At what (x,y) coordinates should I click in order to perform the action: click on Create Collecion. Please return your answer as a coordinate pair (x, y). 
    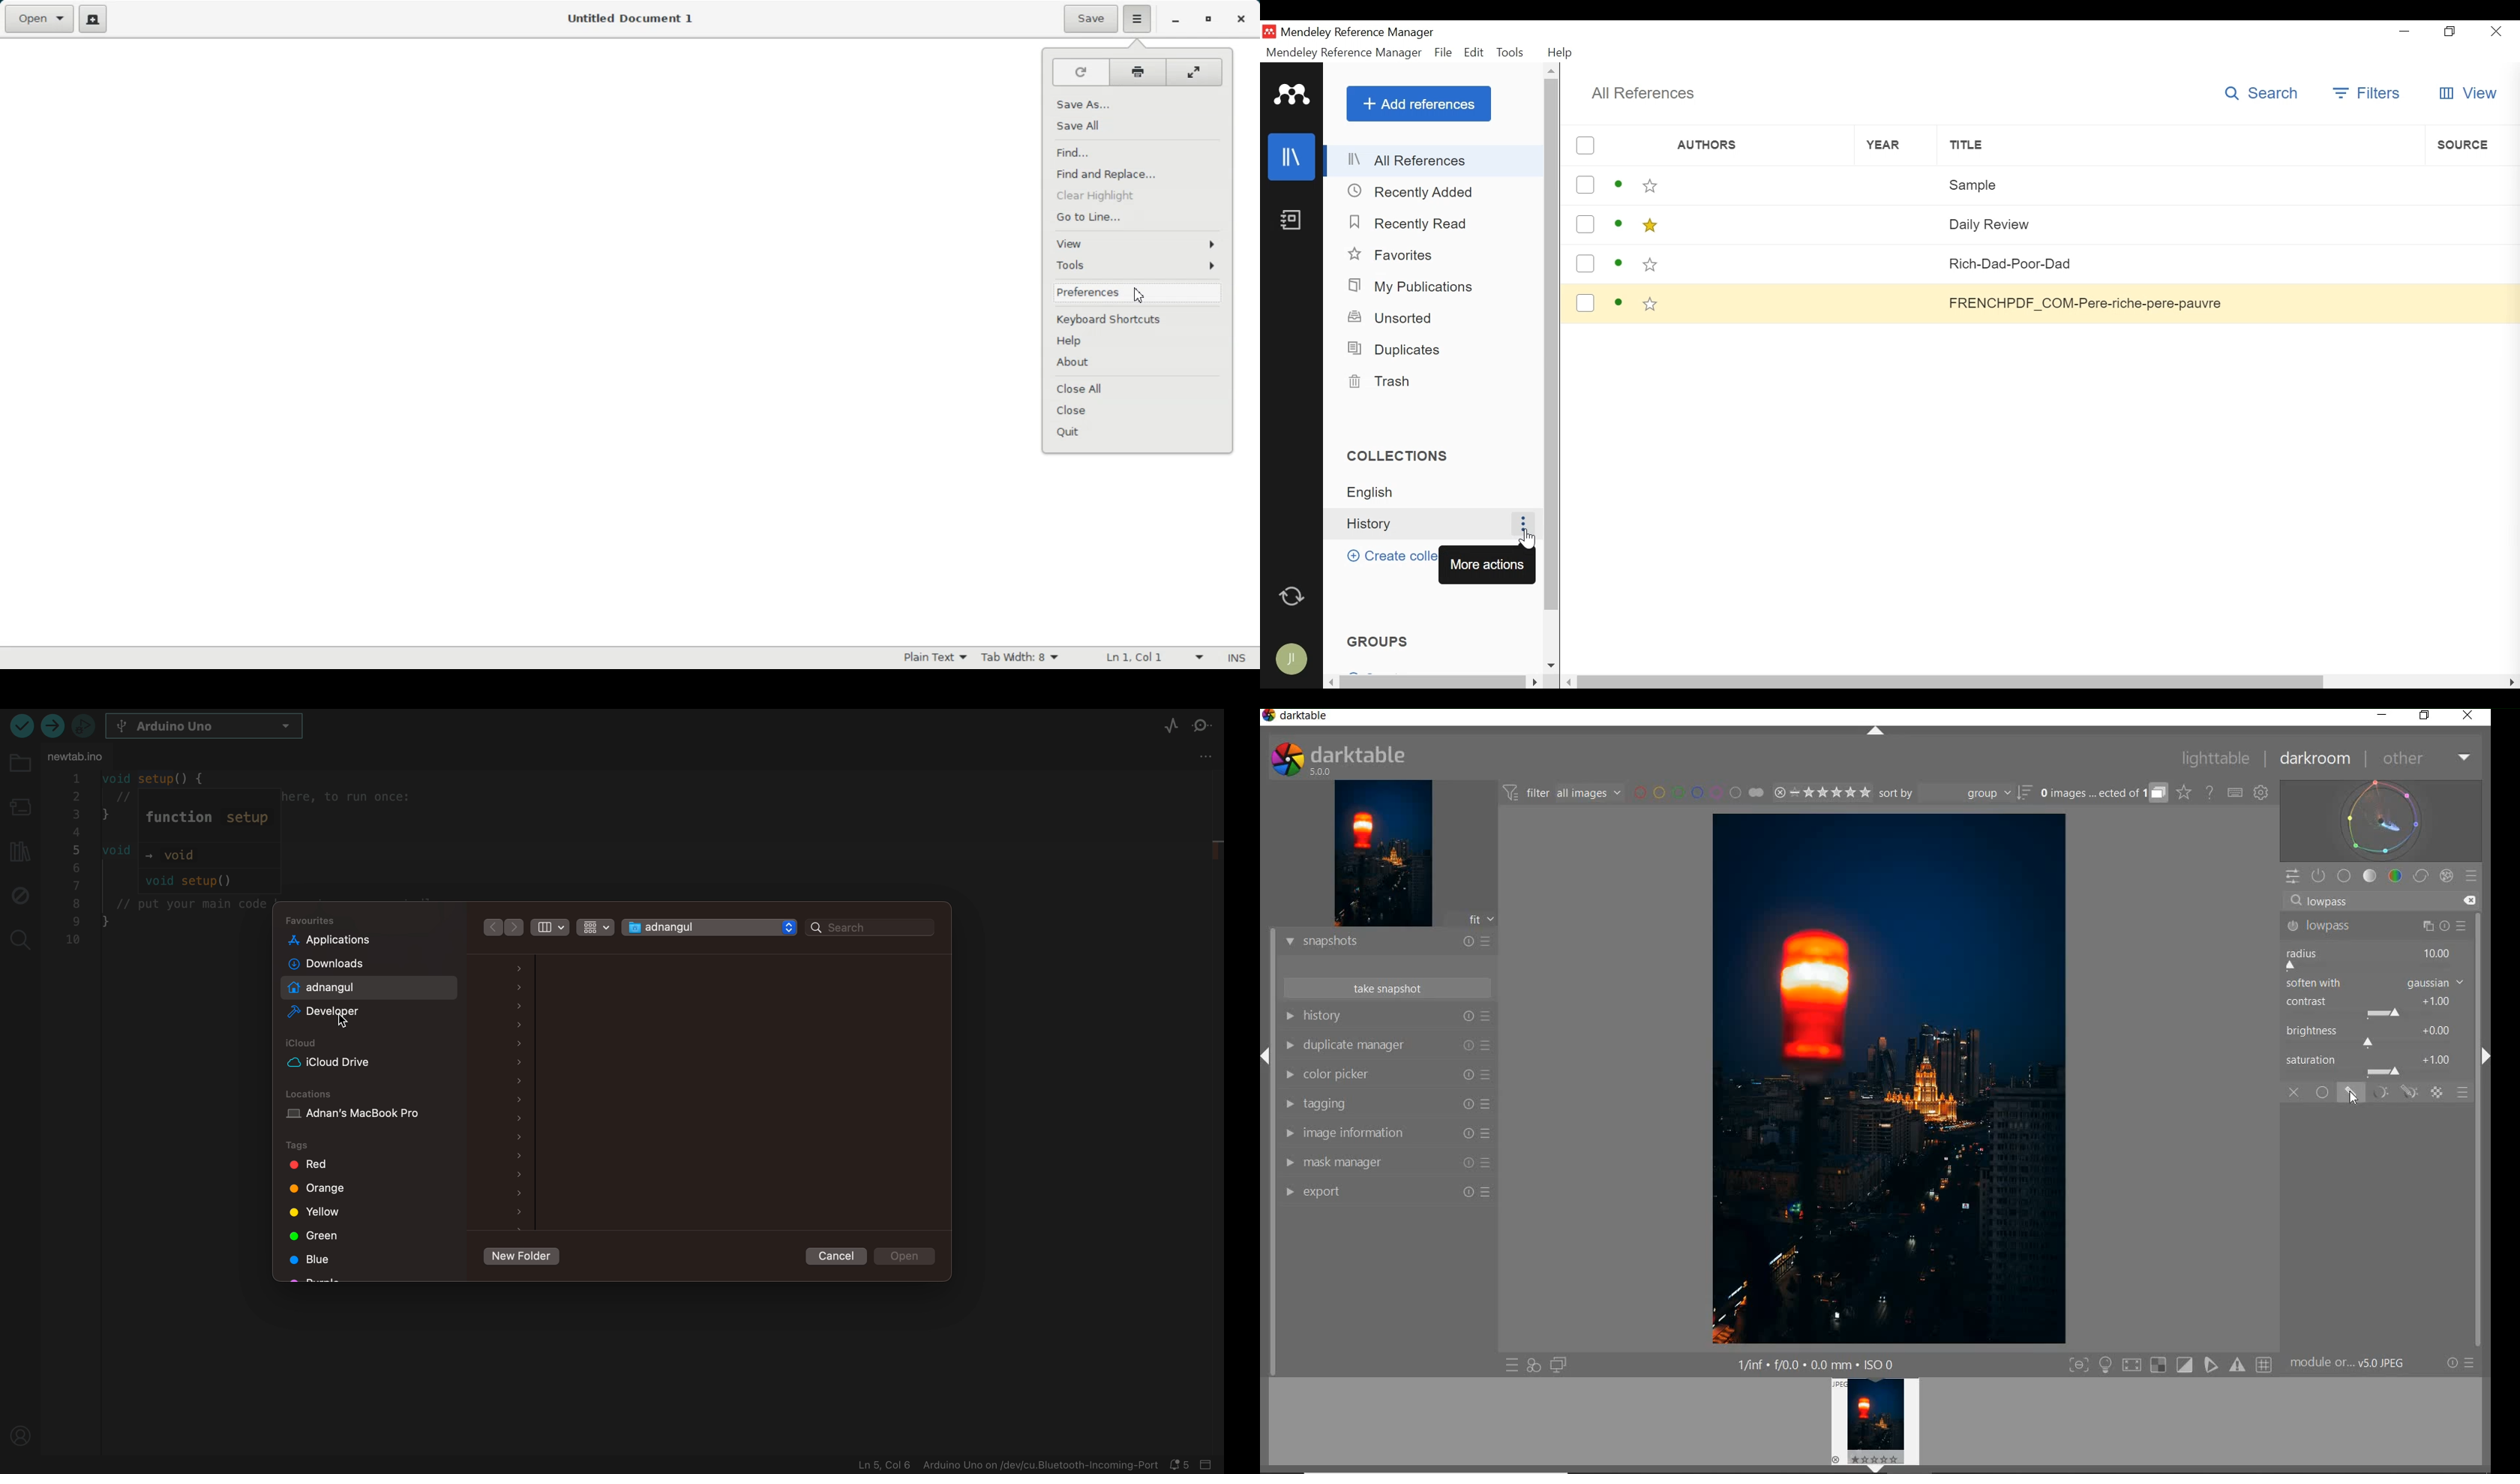
    Looking at the image, I should click on (1389, 555).